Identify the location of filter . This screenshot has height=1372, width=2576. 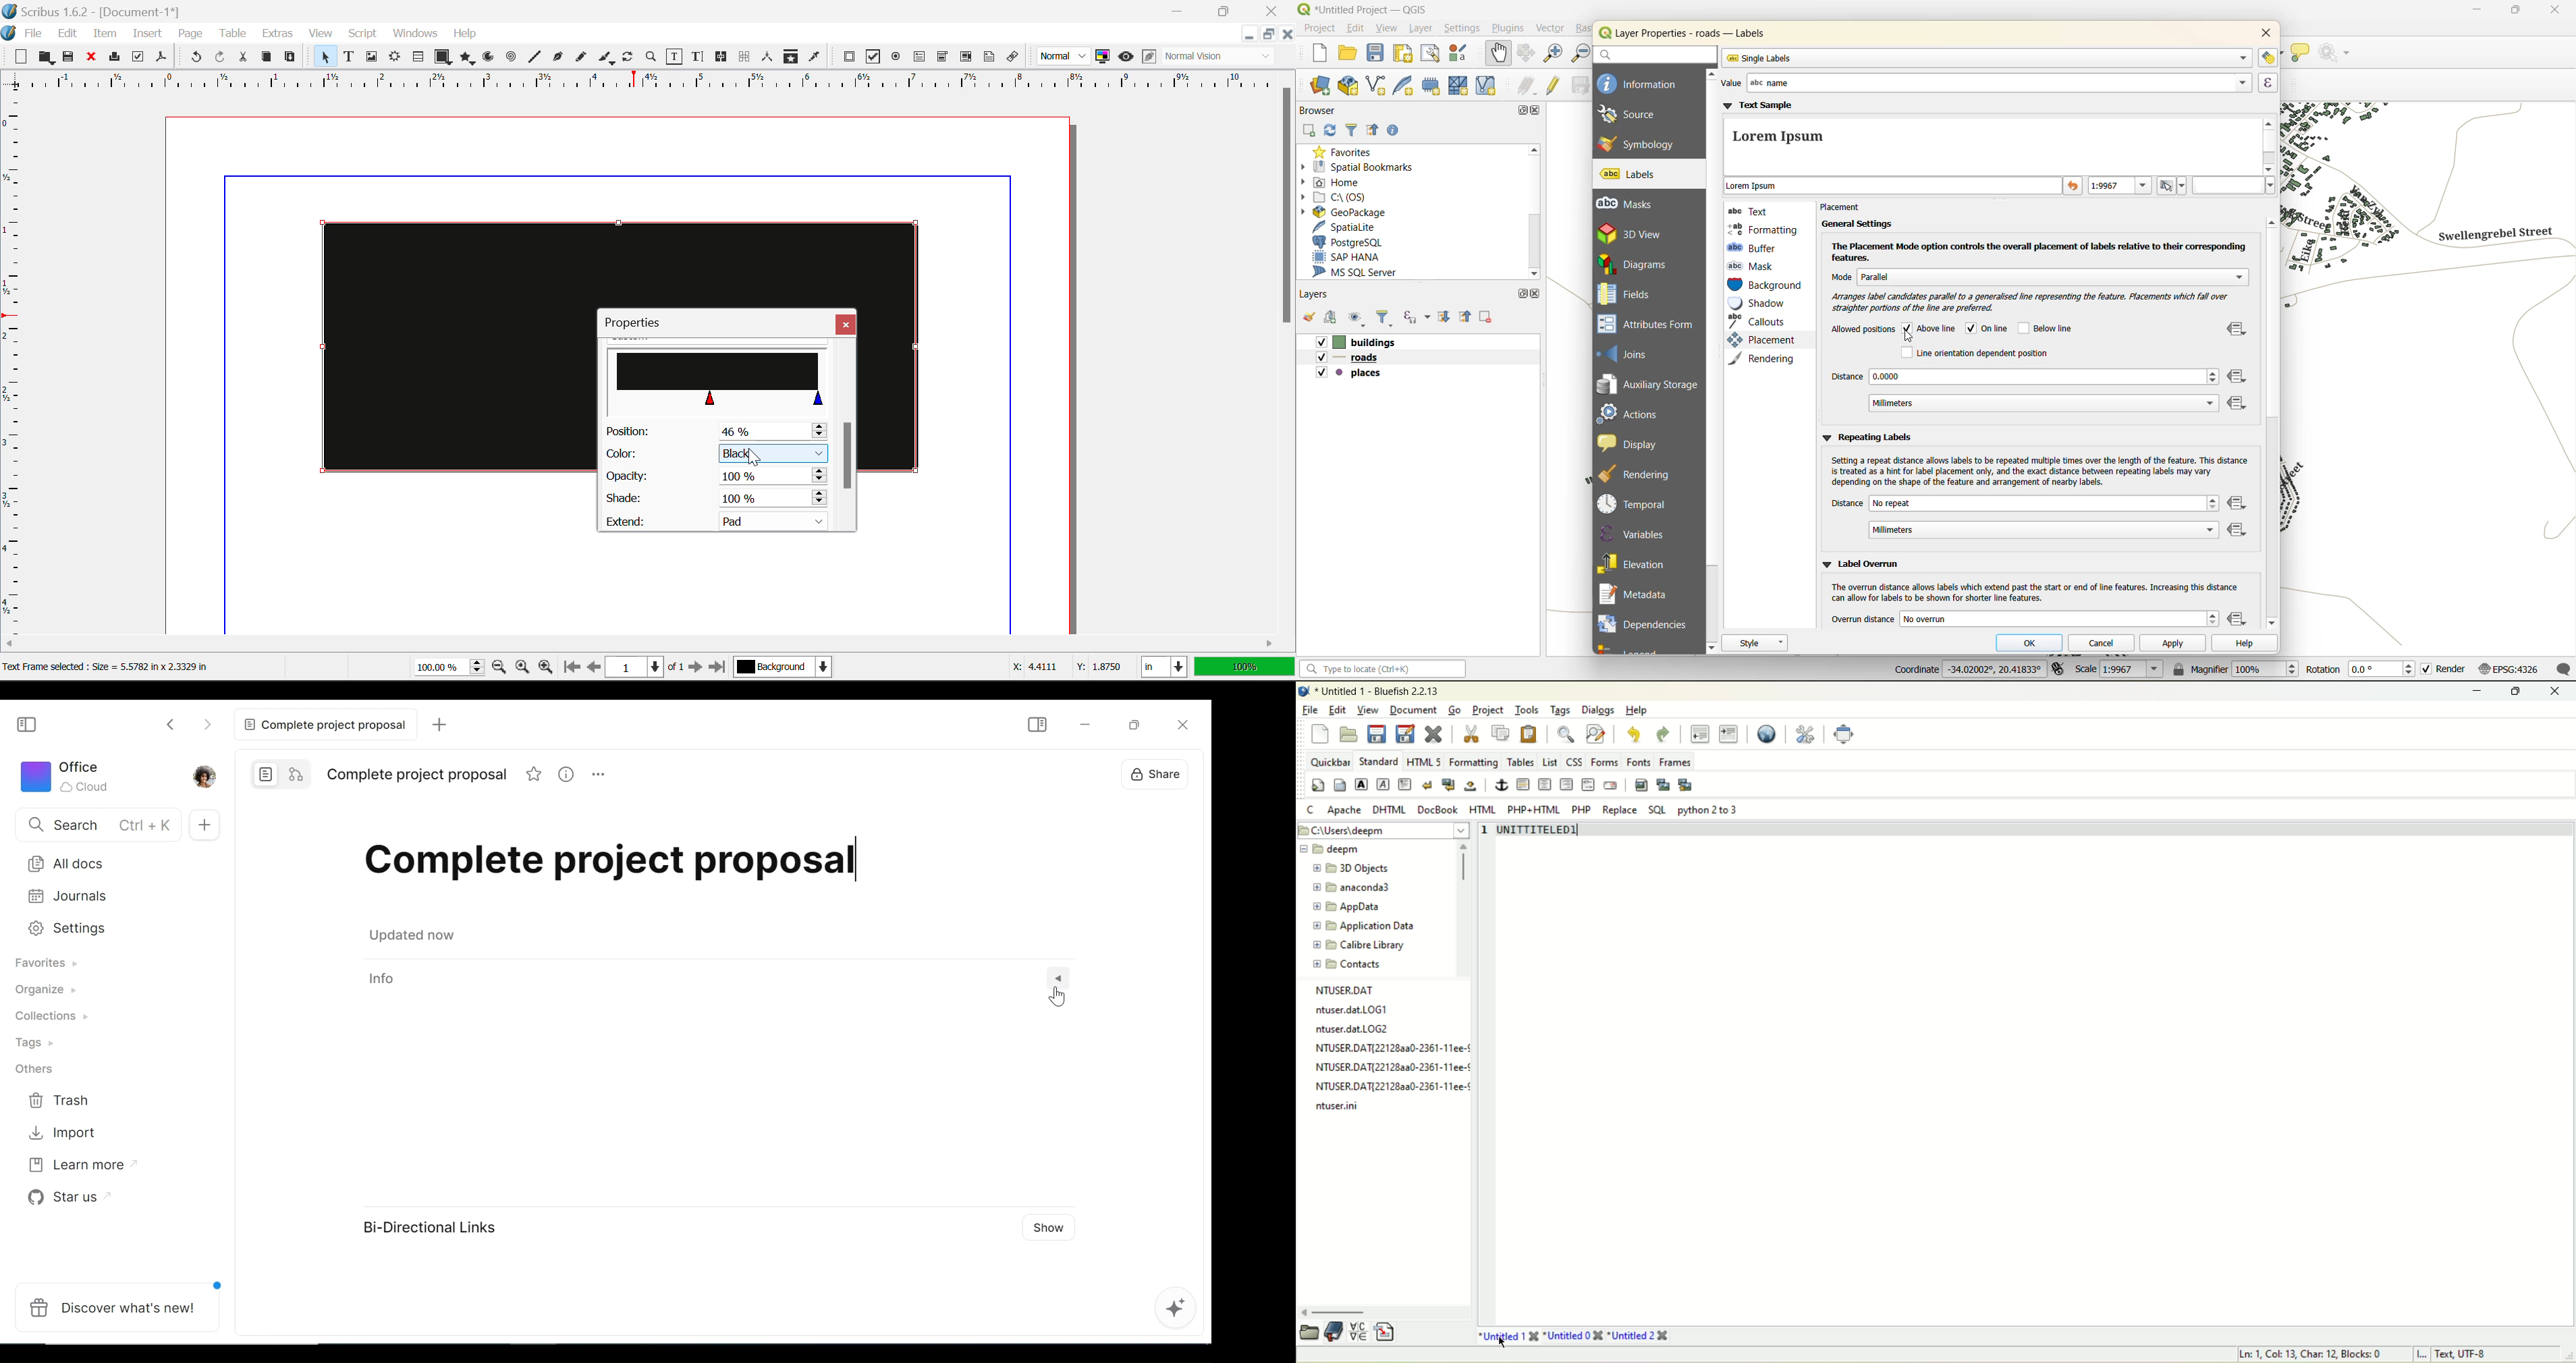
(1386, 319).